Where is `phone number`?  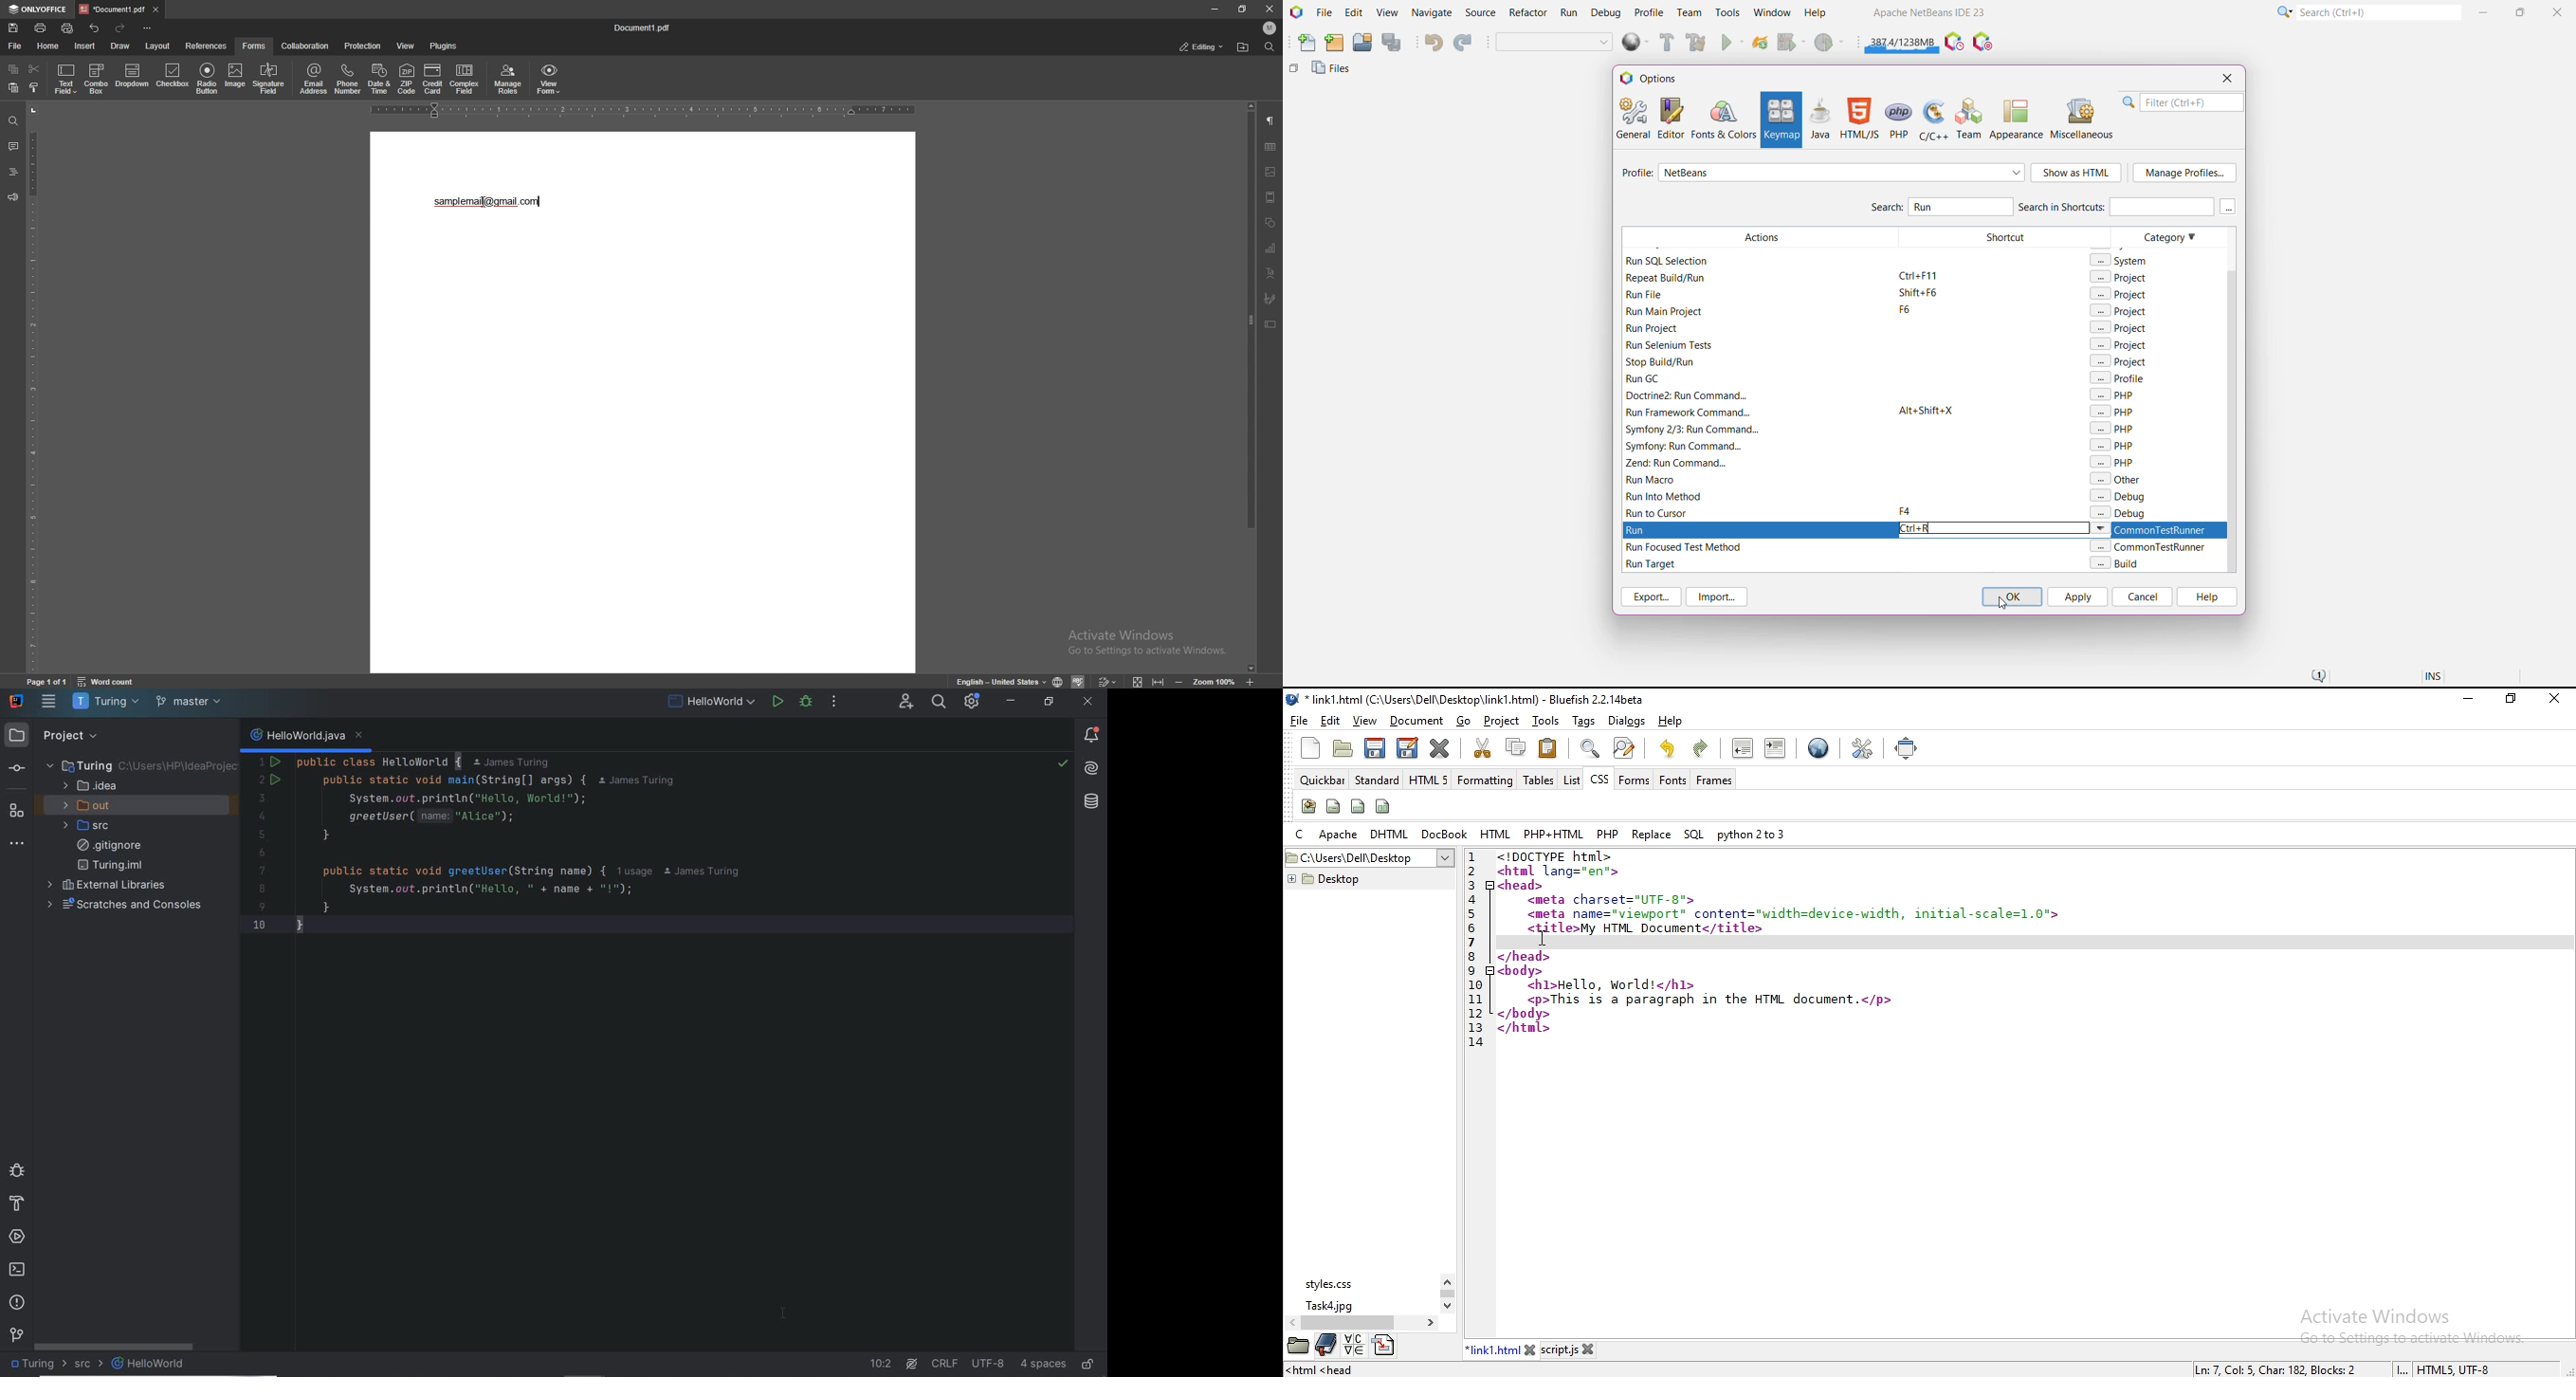
phone number is located at coordinates (348, 79).